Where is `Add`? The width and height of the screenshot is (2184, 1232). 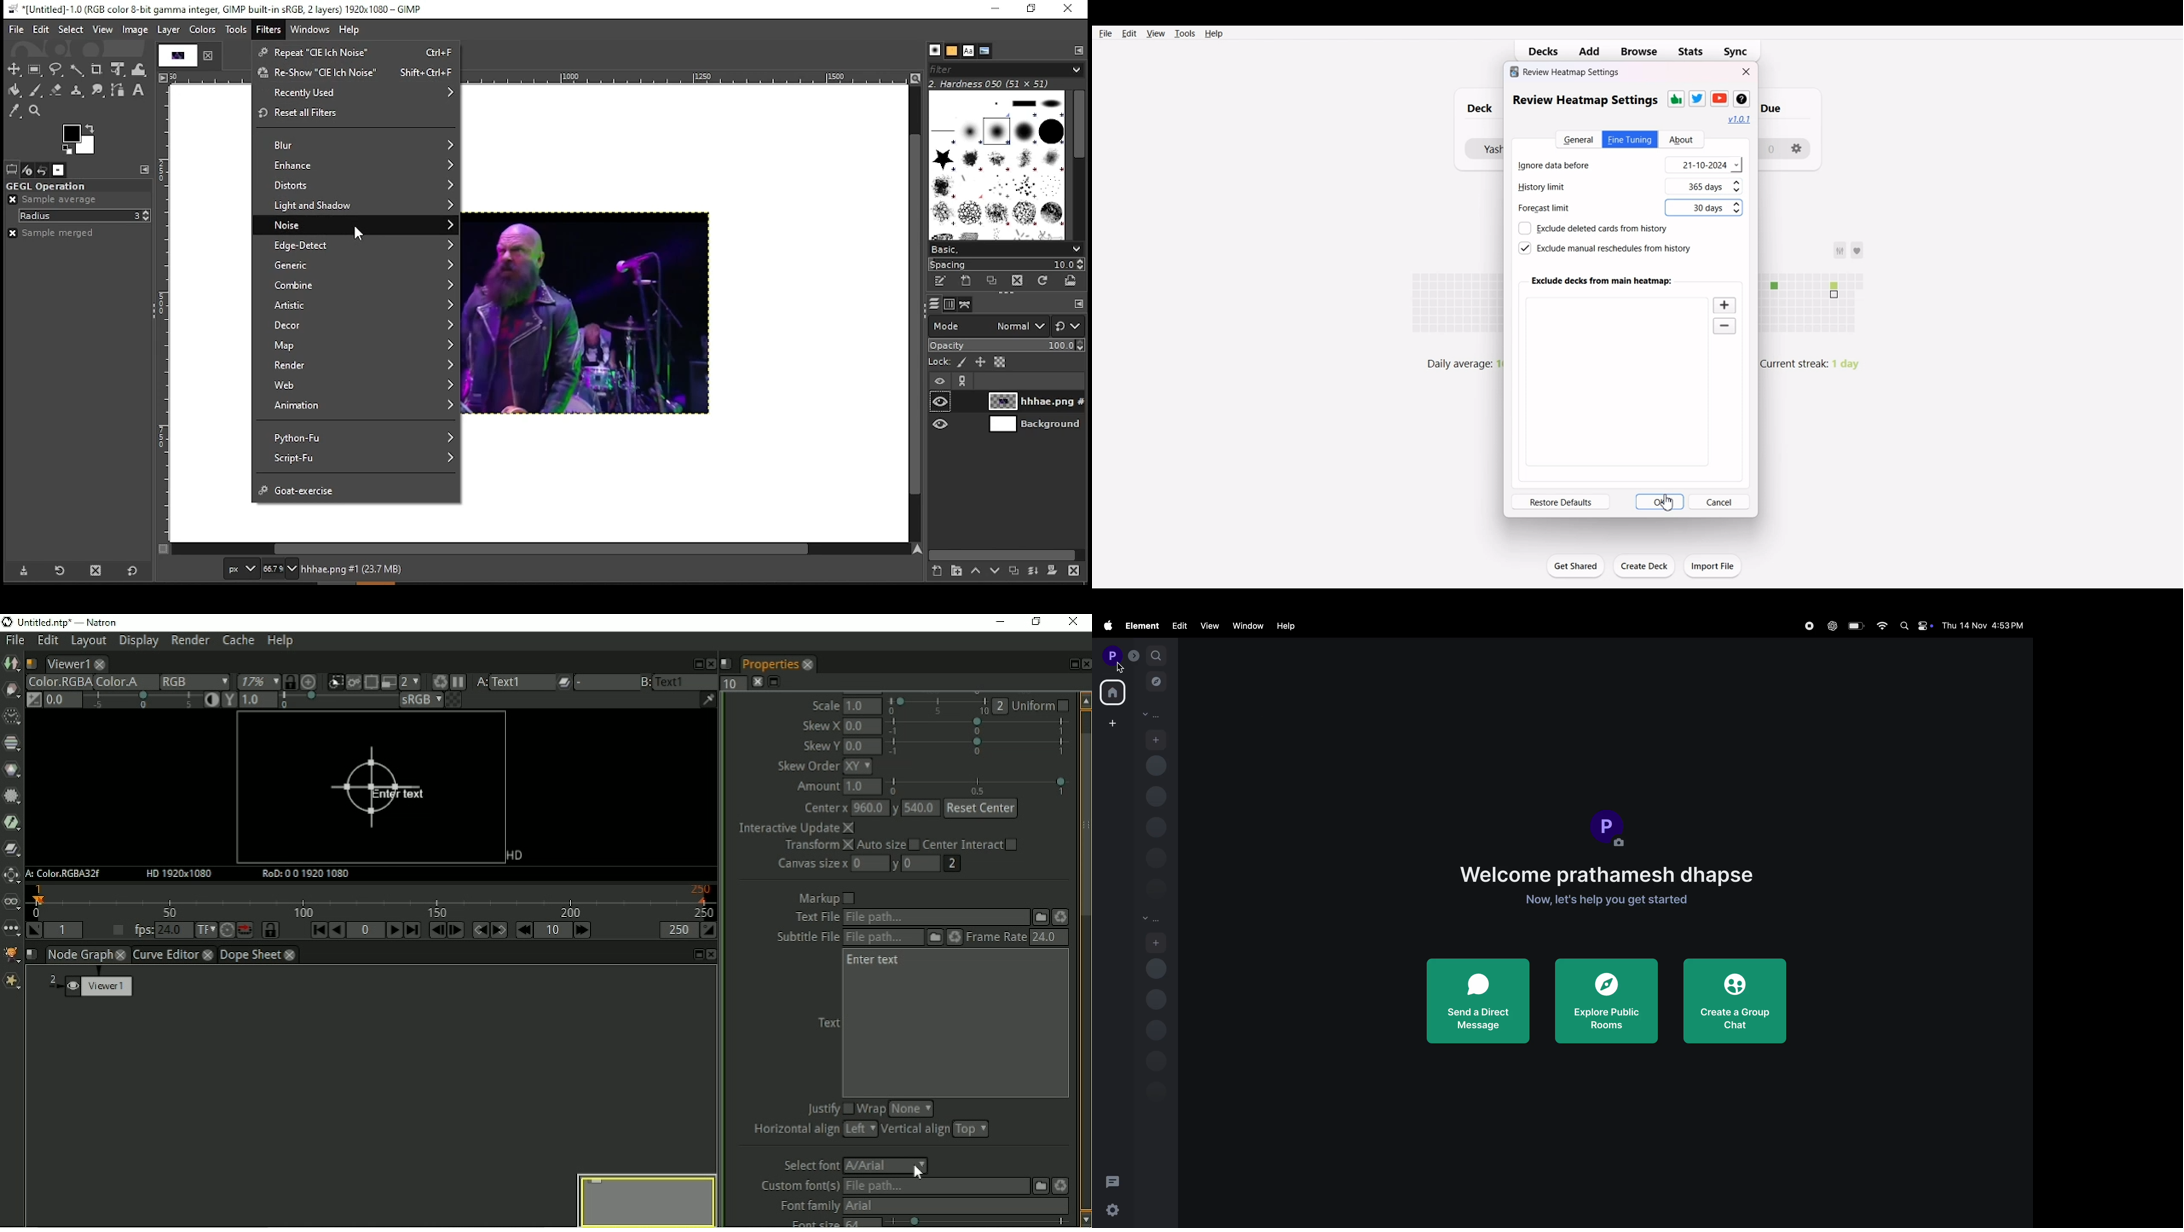
Add is located at coordinates (1593, 50).